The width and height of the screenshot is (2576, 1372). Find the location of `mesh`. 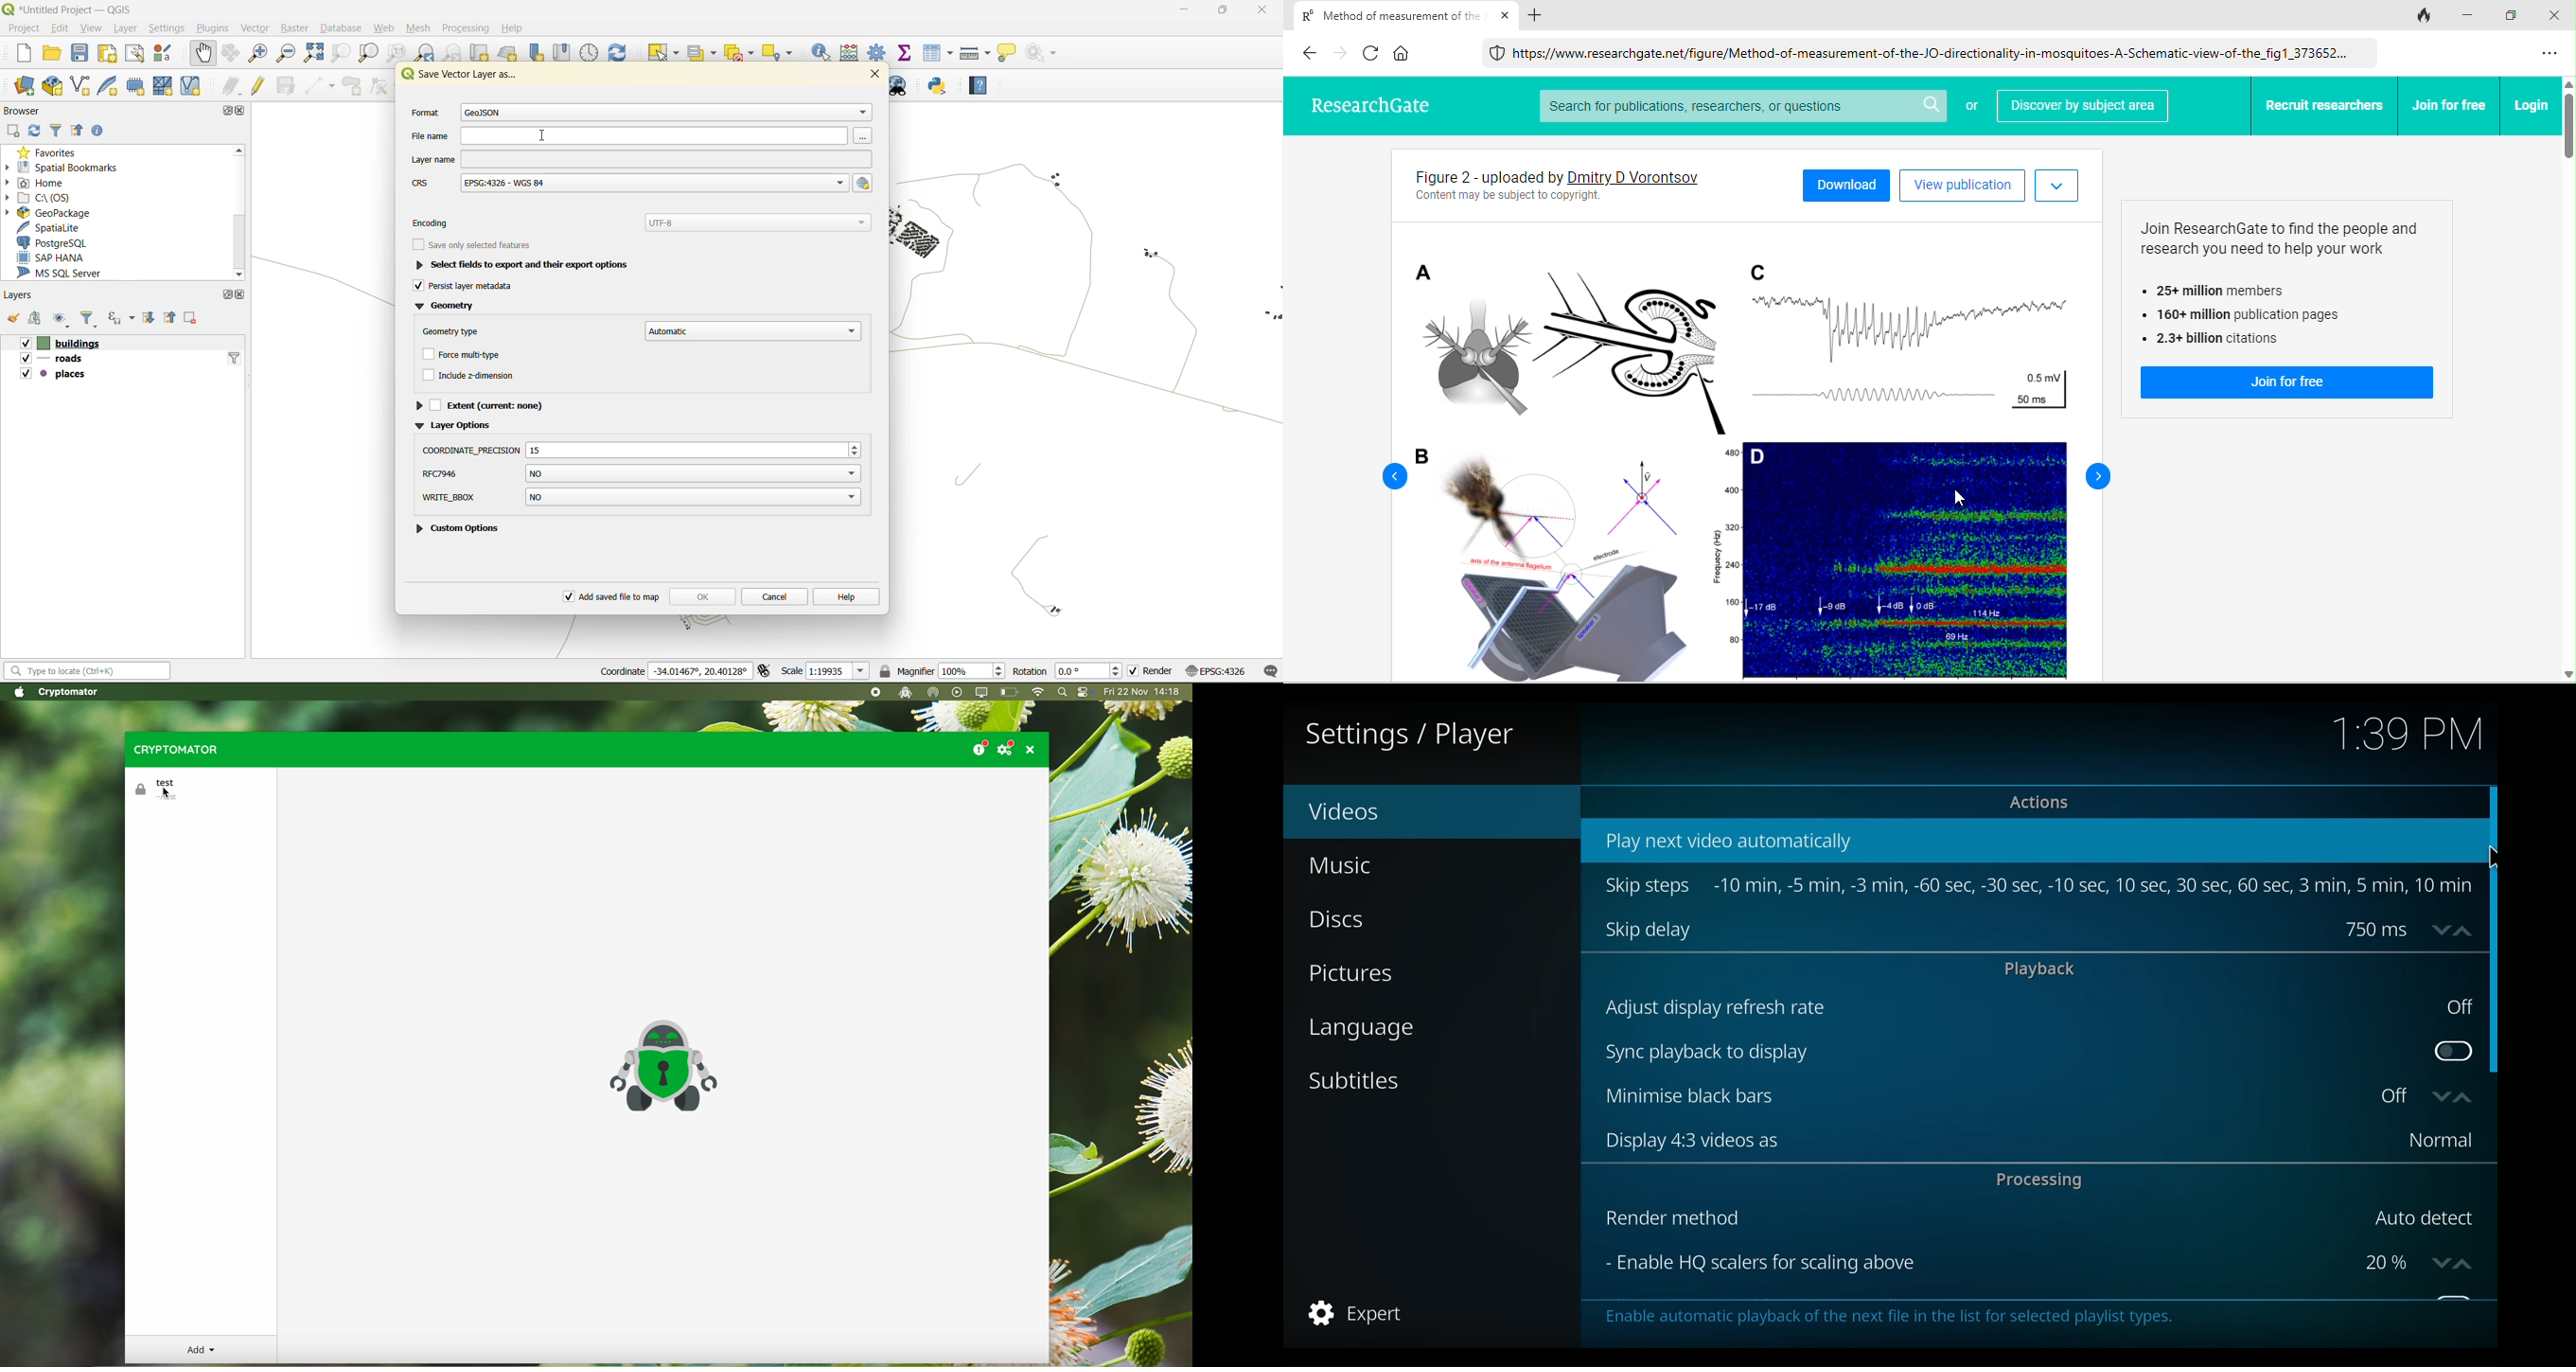

mesh is located at coordinates (419, 28).